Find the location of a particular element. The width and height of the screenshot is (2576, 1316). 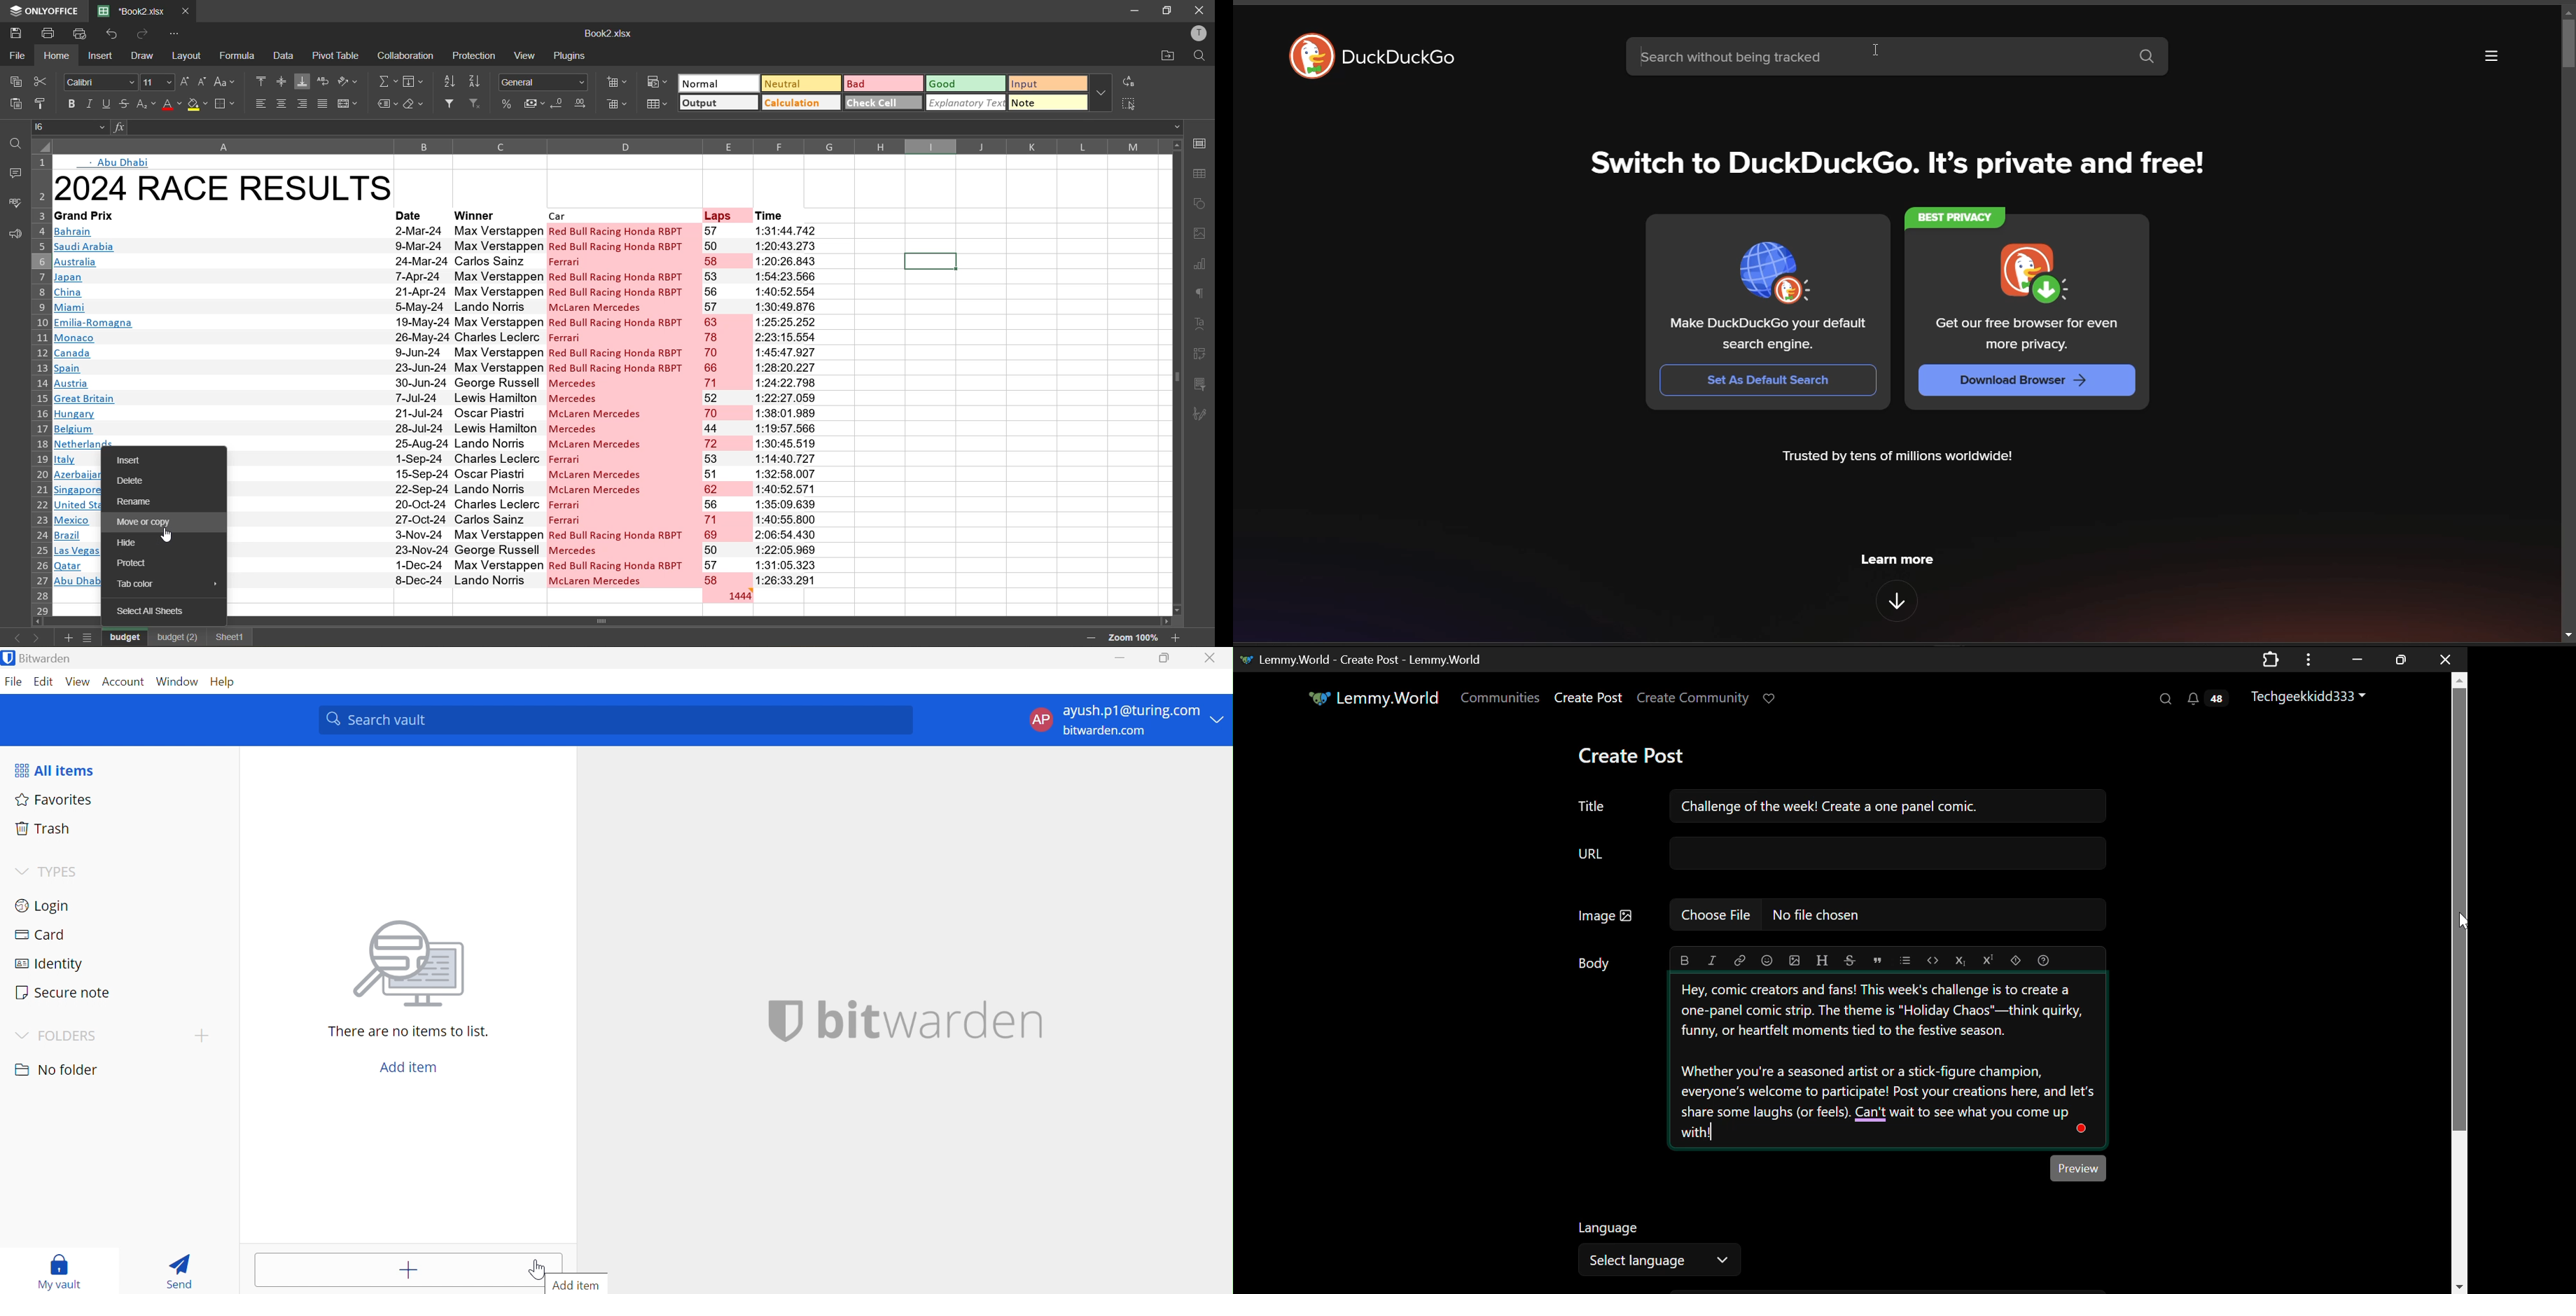

header is located at coordinates (1821, 961).